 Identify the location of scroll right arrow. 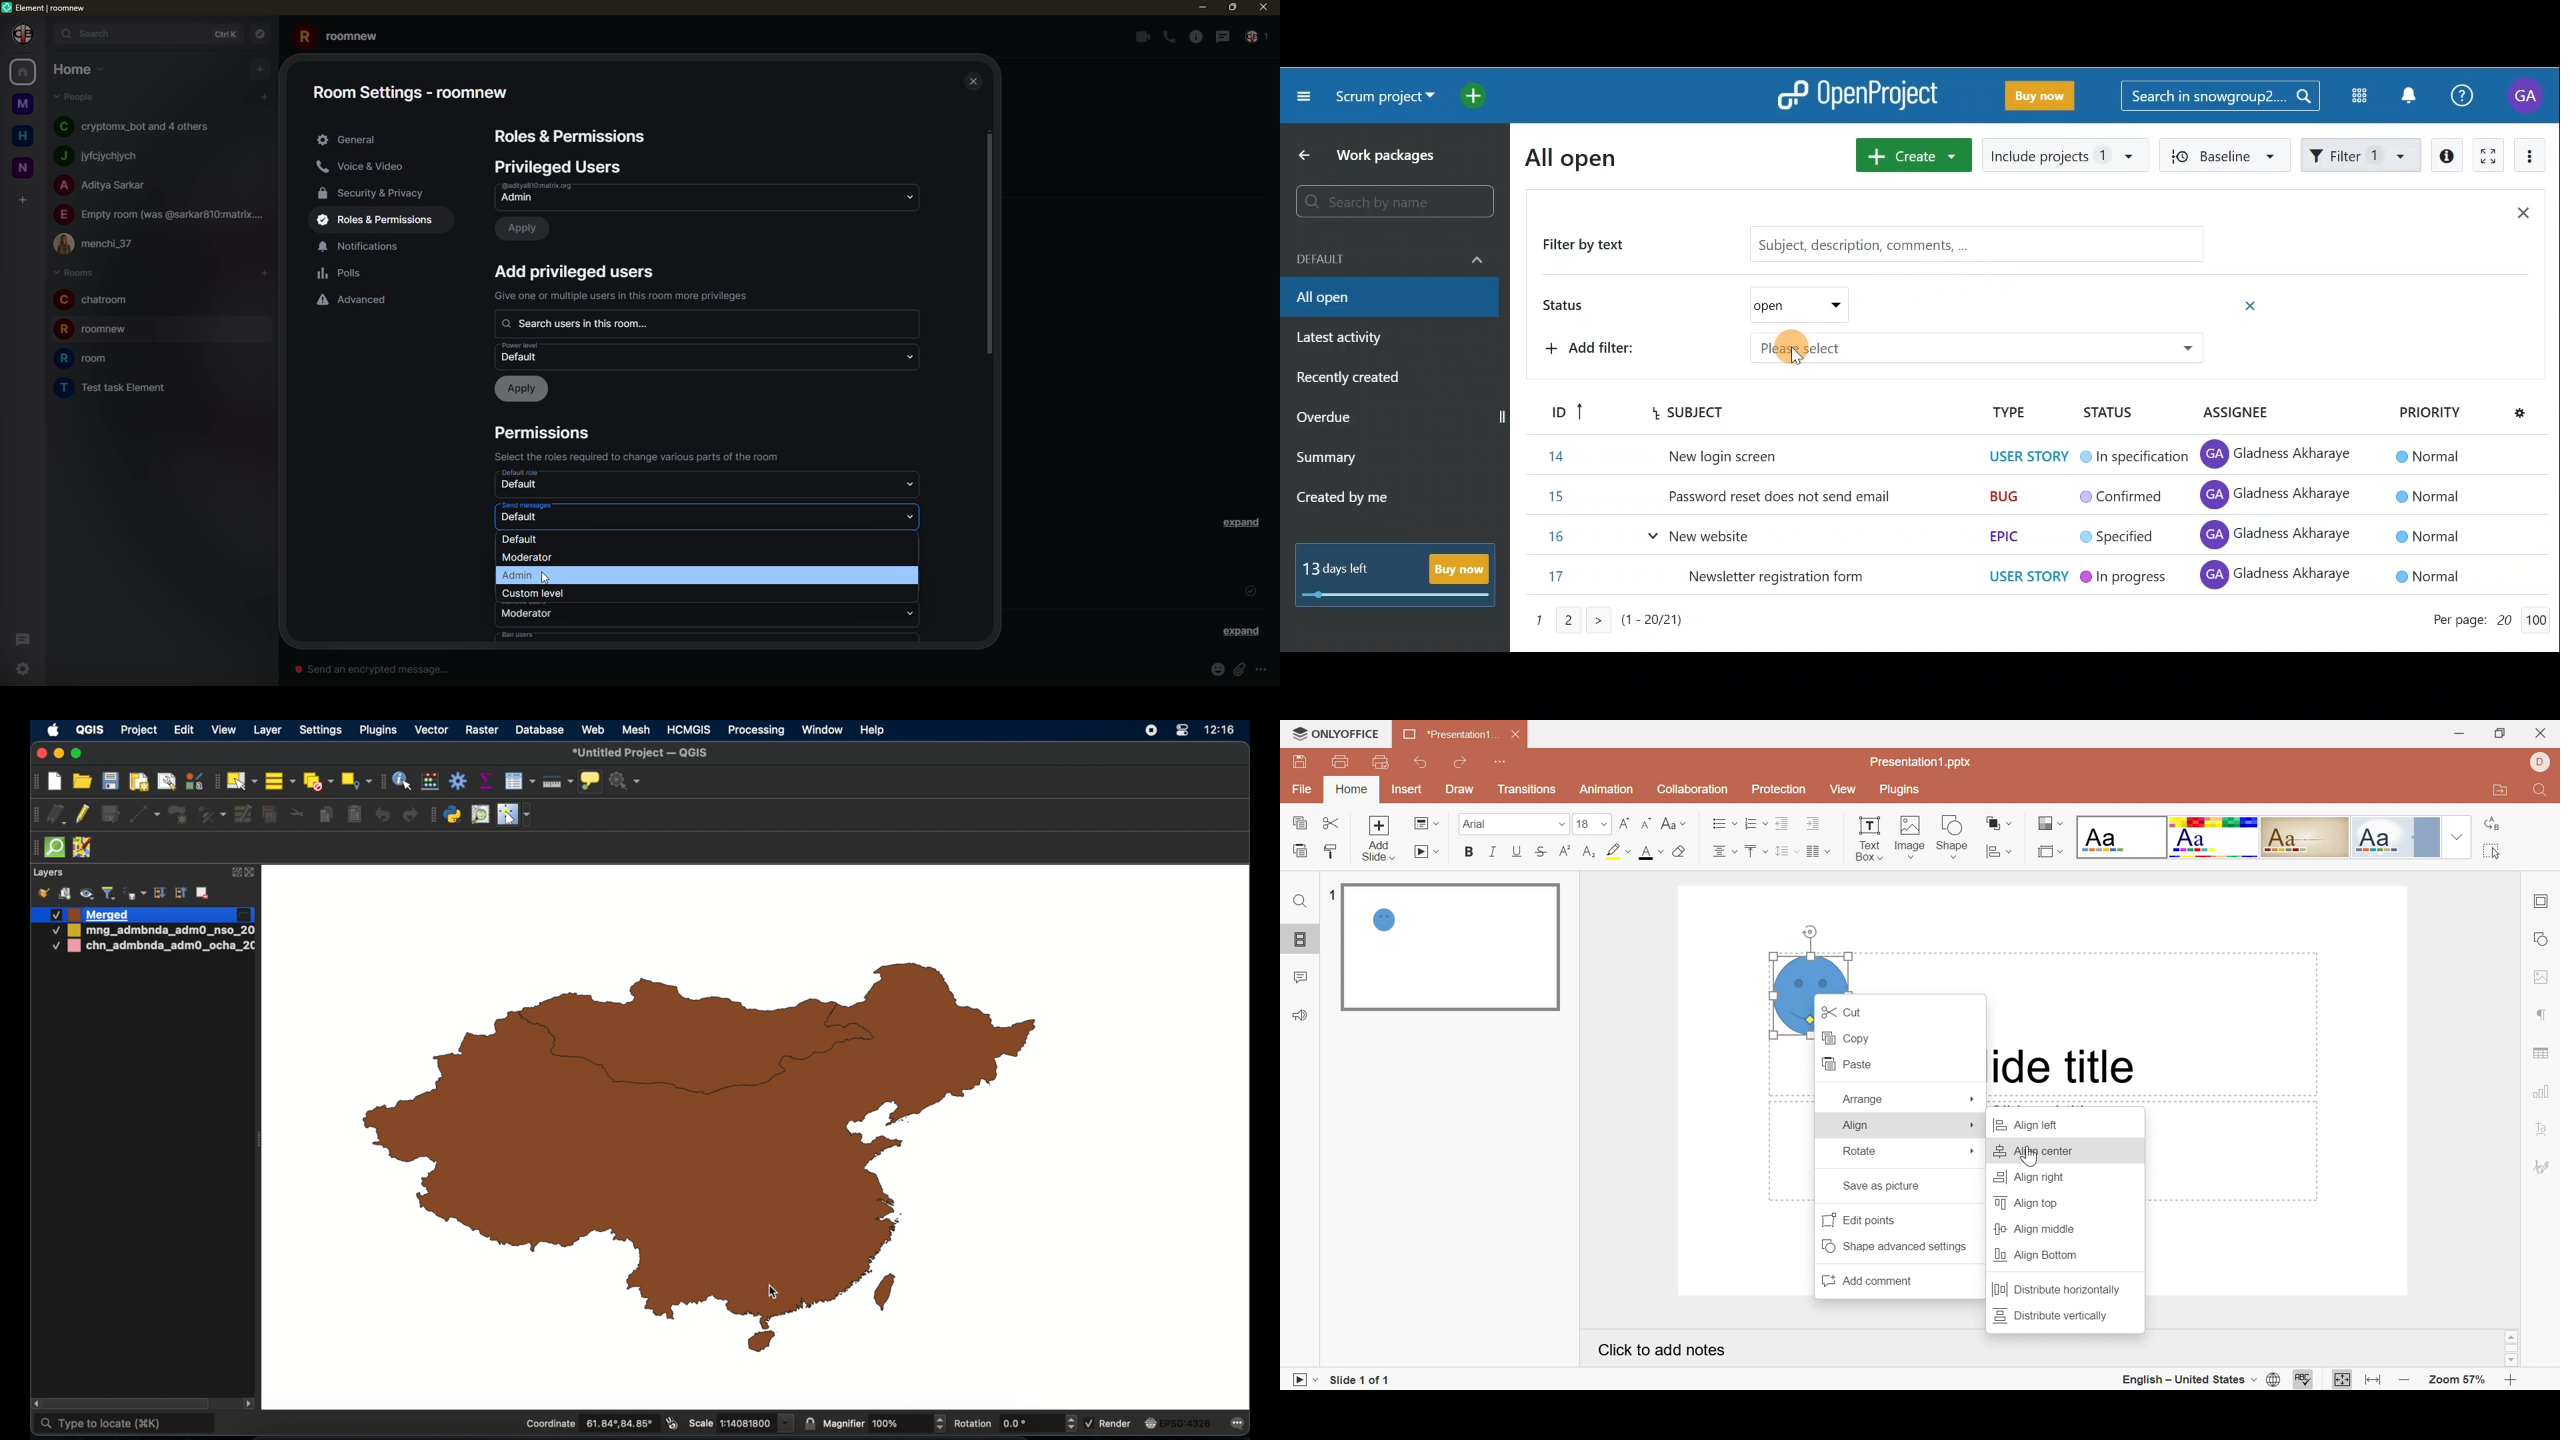
(249, 1406).